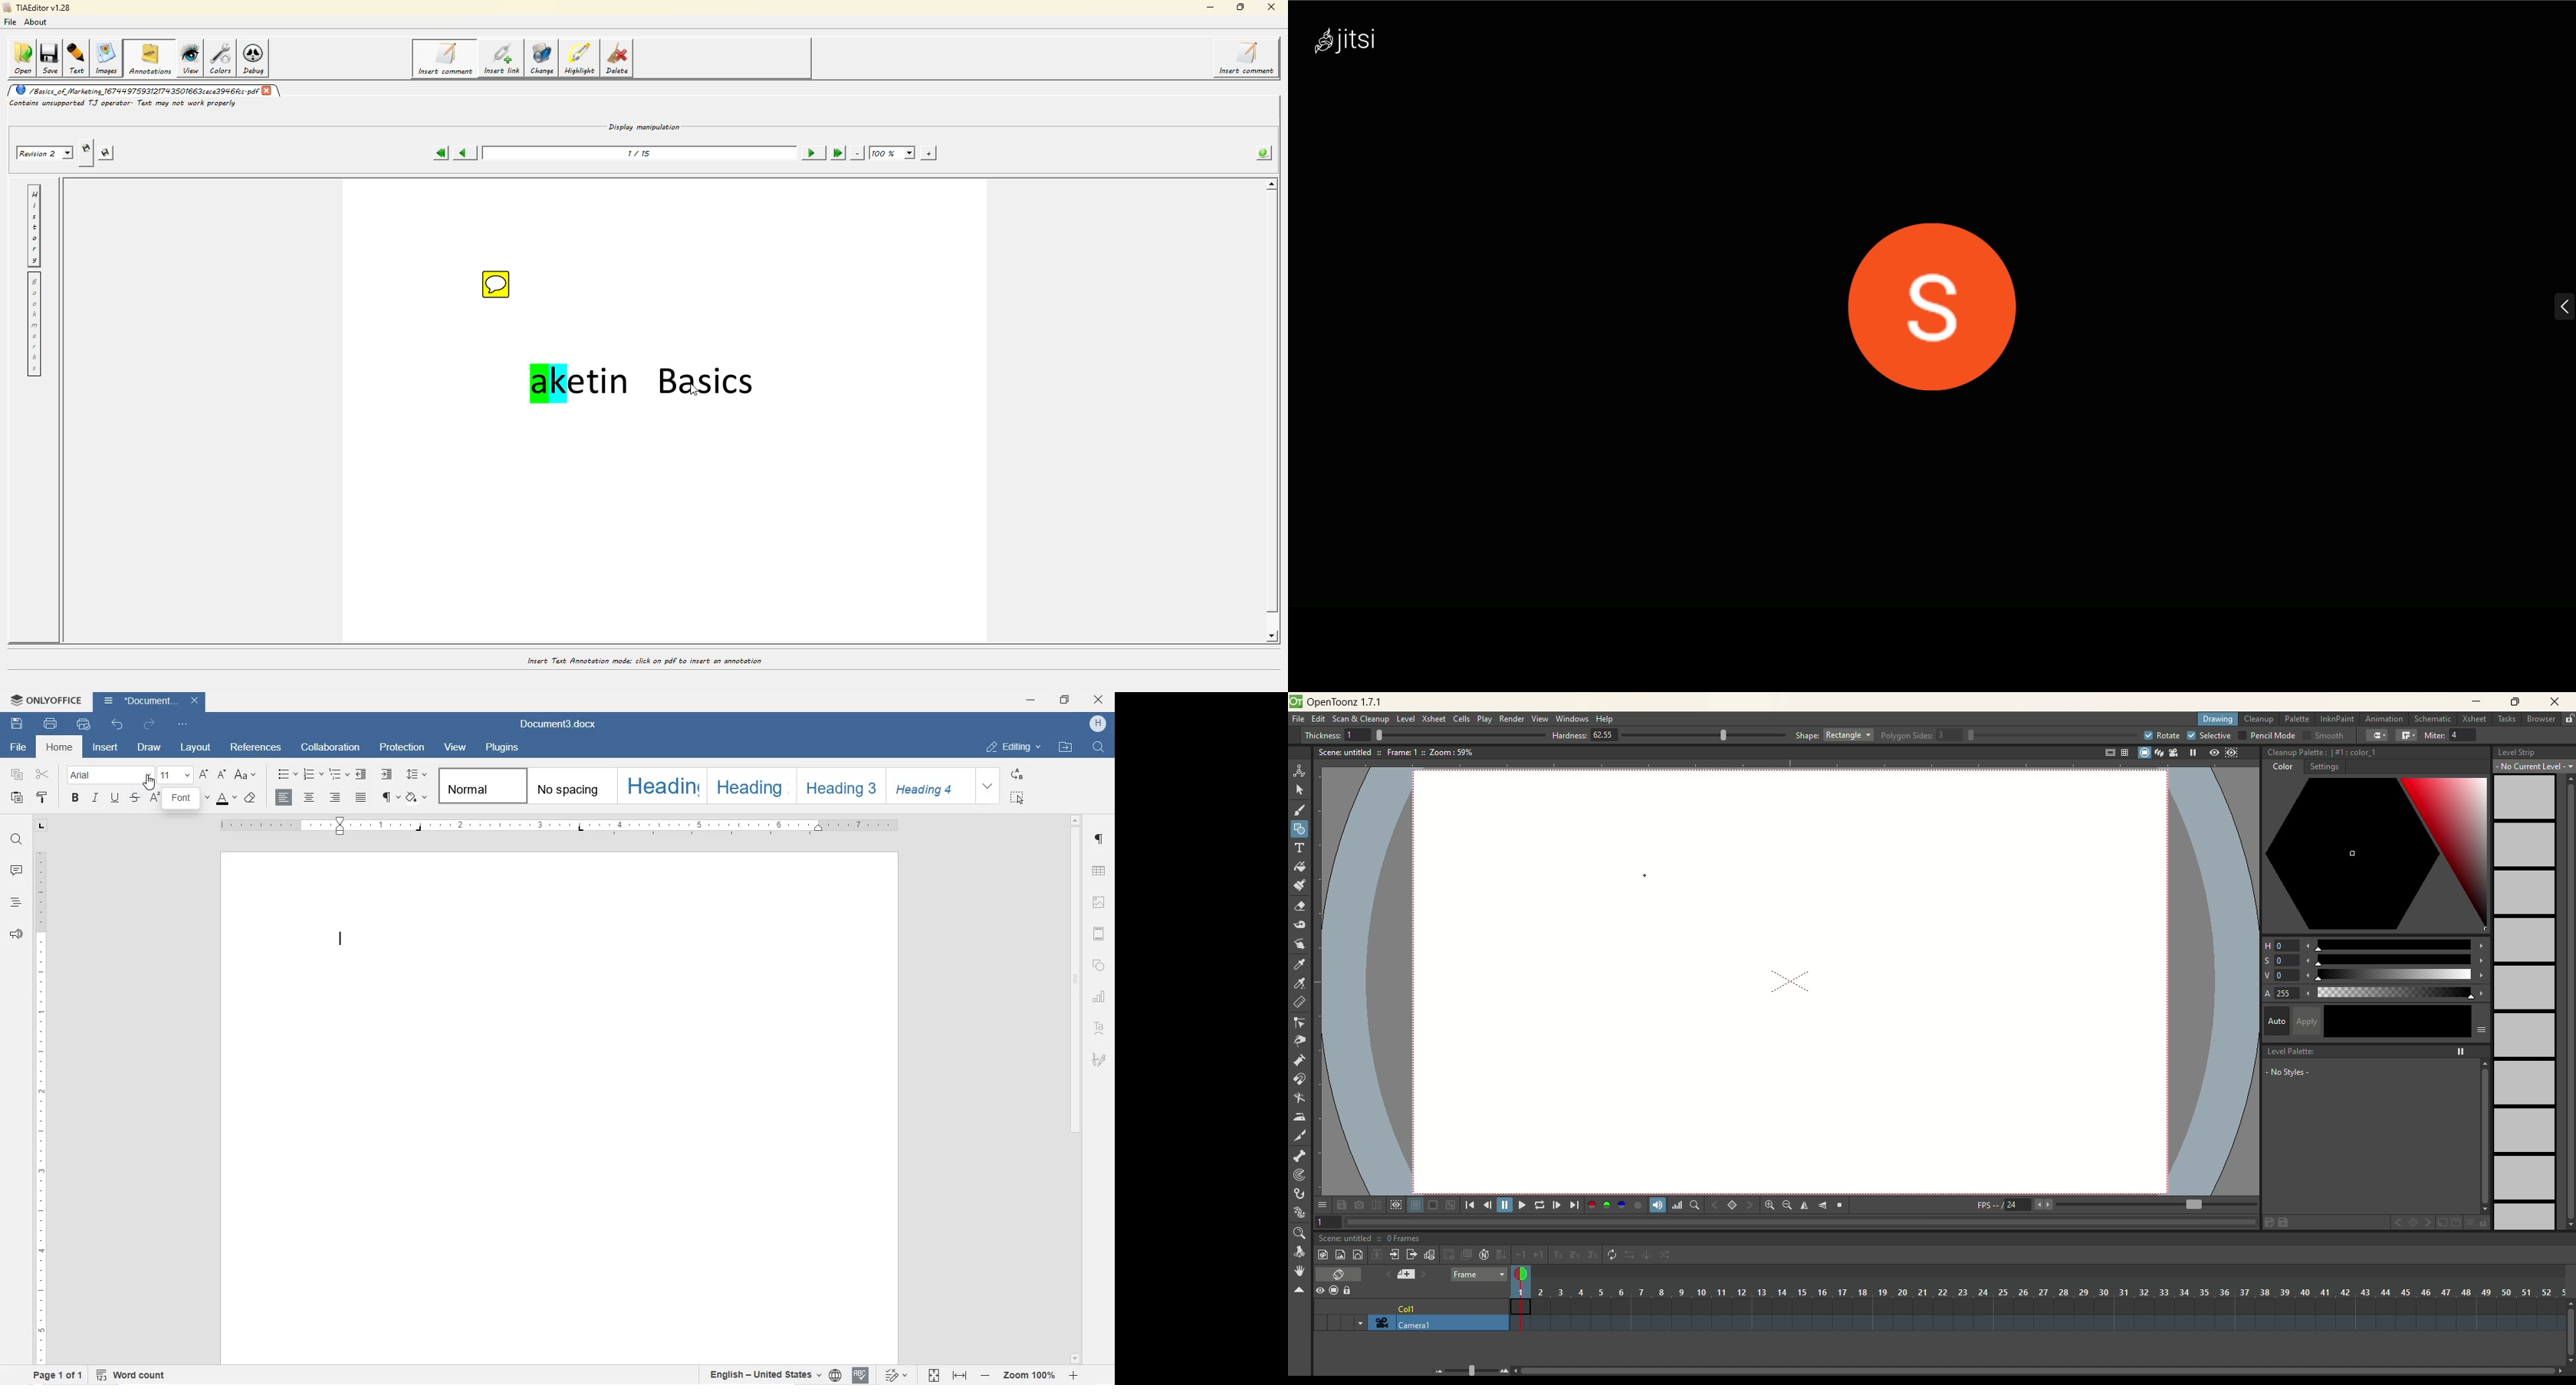 This screenshot has width=2576, height=1400. What do you see at coordinates (1365, 720) in the screenshot?
I see `scan & cleanup` at bounding box center [1365, 720].